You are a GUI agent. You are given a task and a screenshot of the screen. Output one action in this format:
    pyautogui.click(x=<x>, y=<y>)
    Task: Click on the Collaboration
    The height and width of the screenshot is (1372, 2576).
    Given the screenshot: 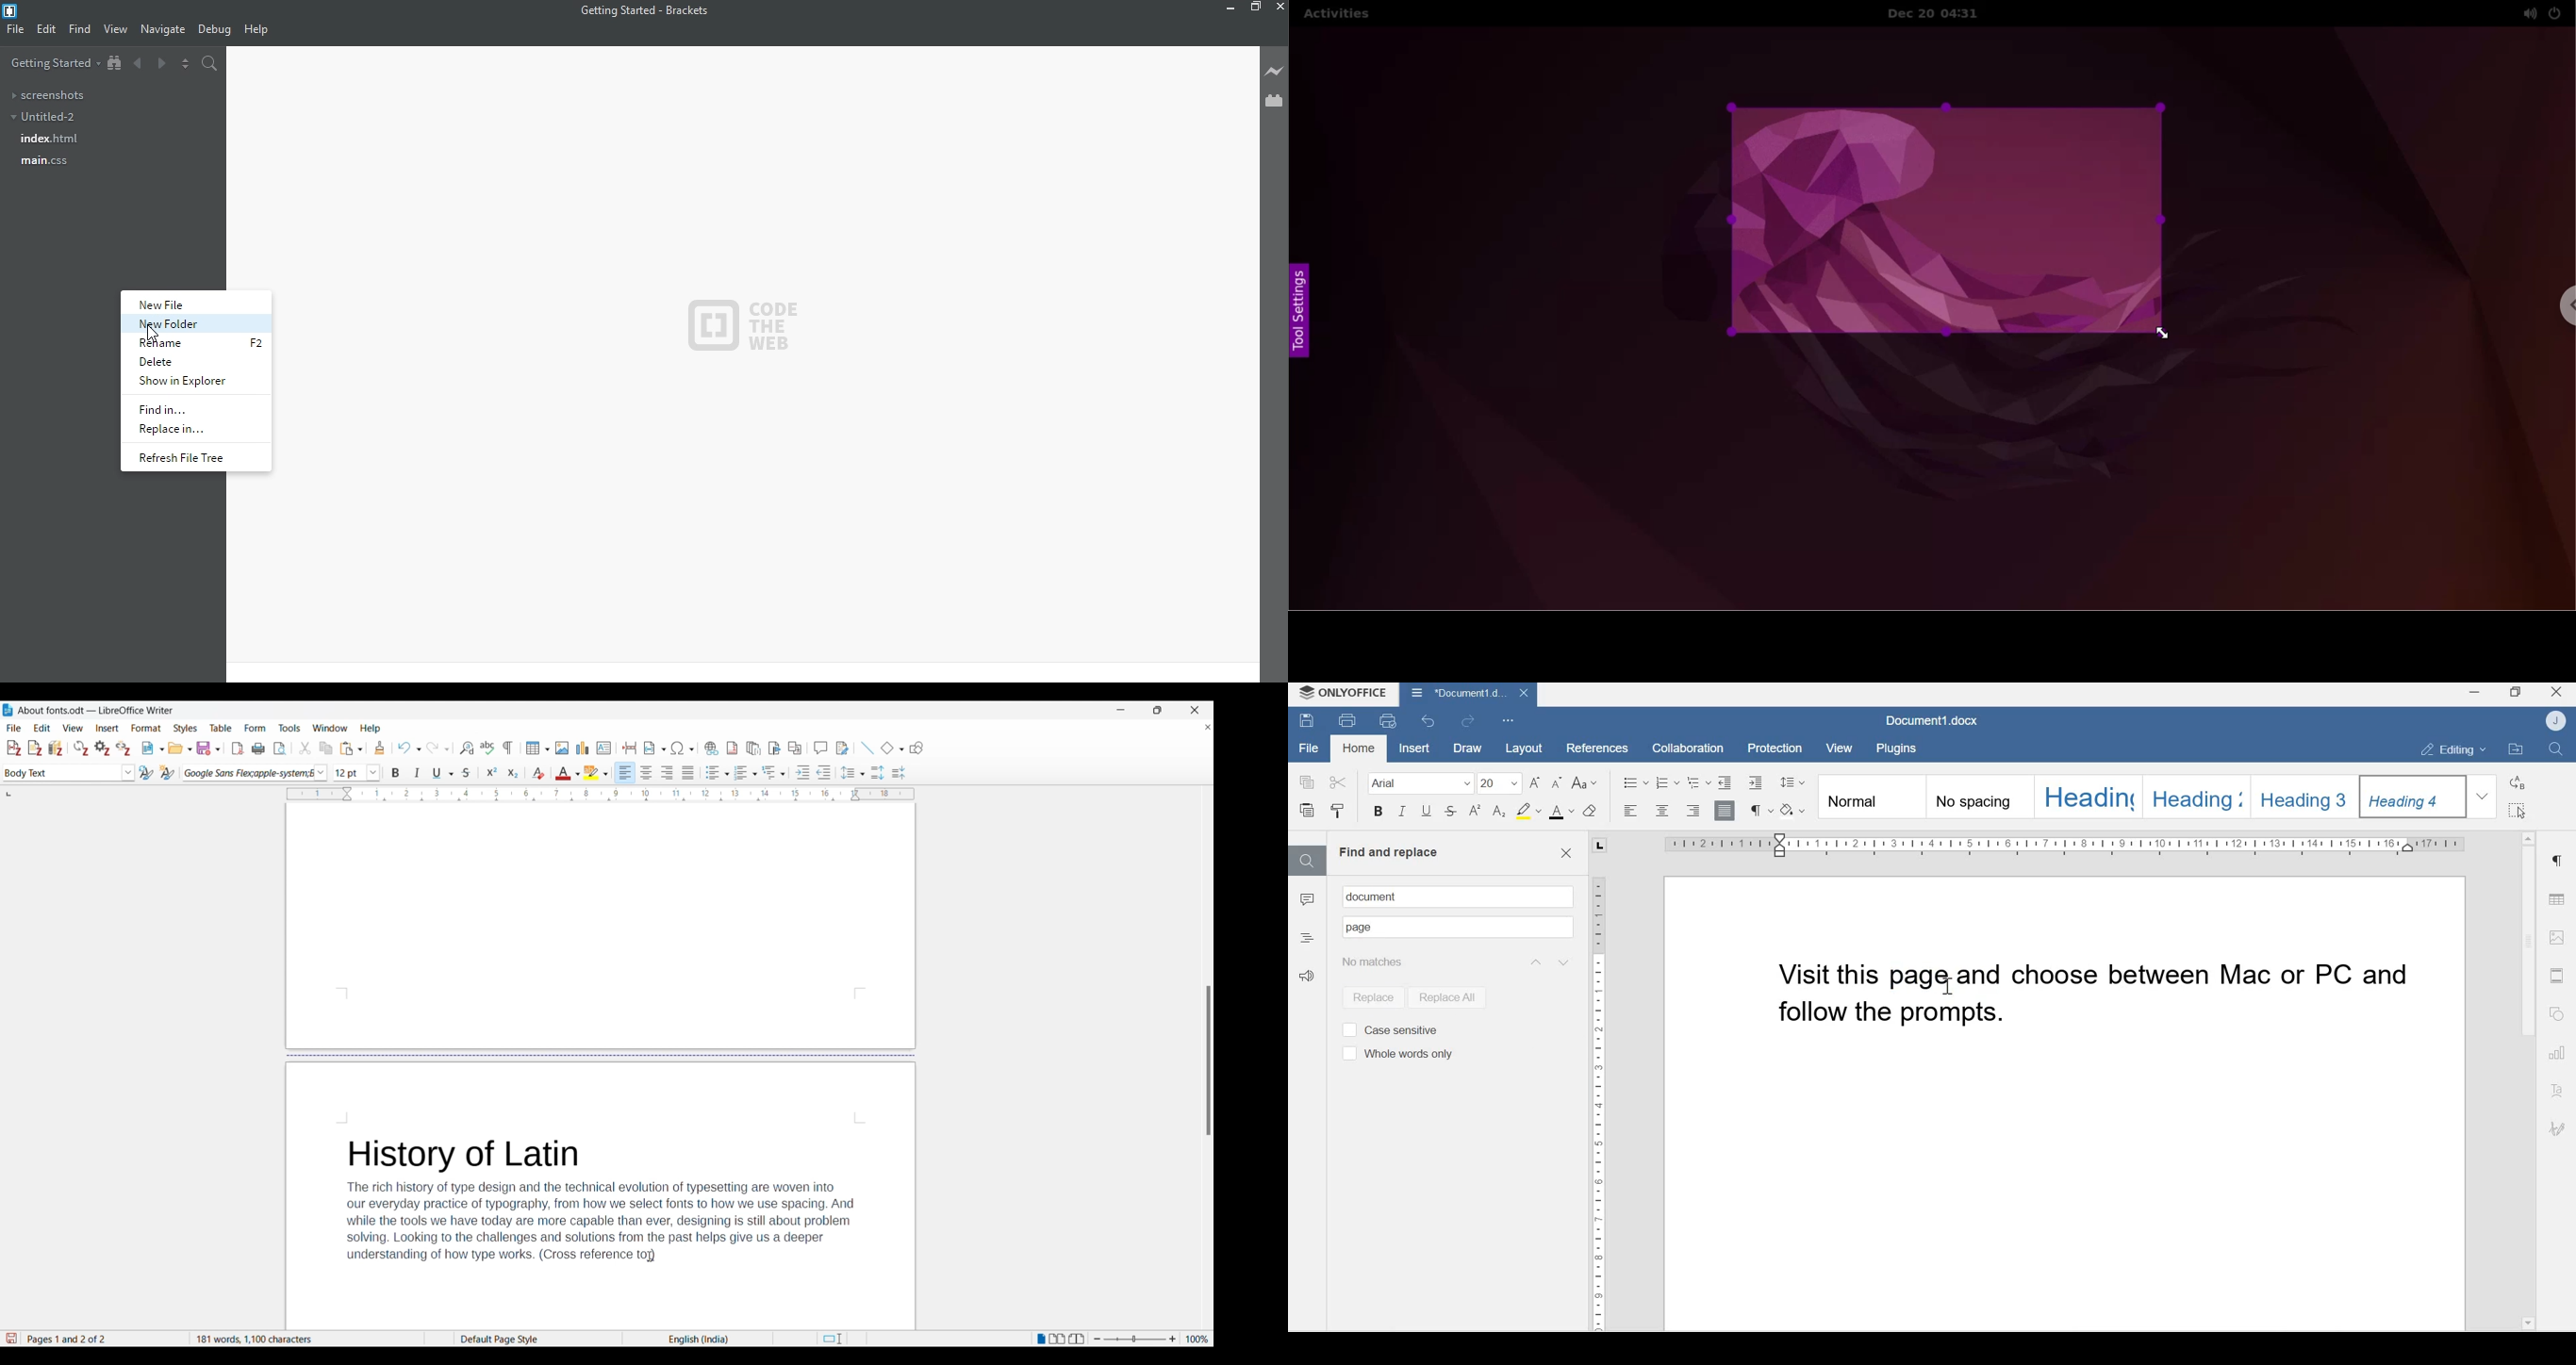 What is the action you would take?
    pyautogui.click(x=1683, y=747)
    